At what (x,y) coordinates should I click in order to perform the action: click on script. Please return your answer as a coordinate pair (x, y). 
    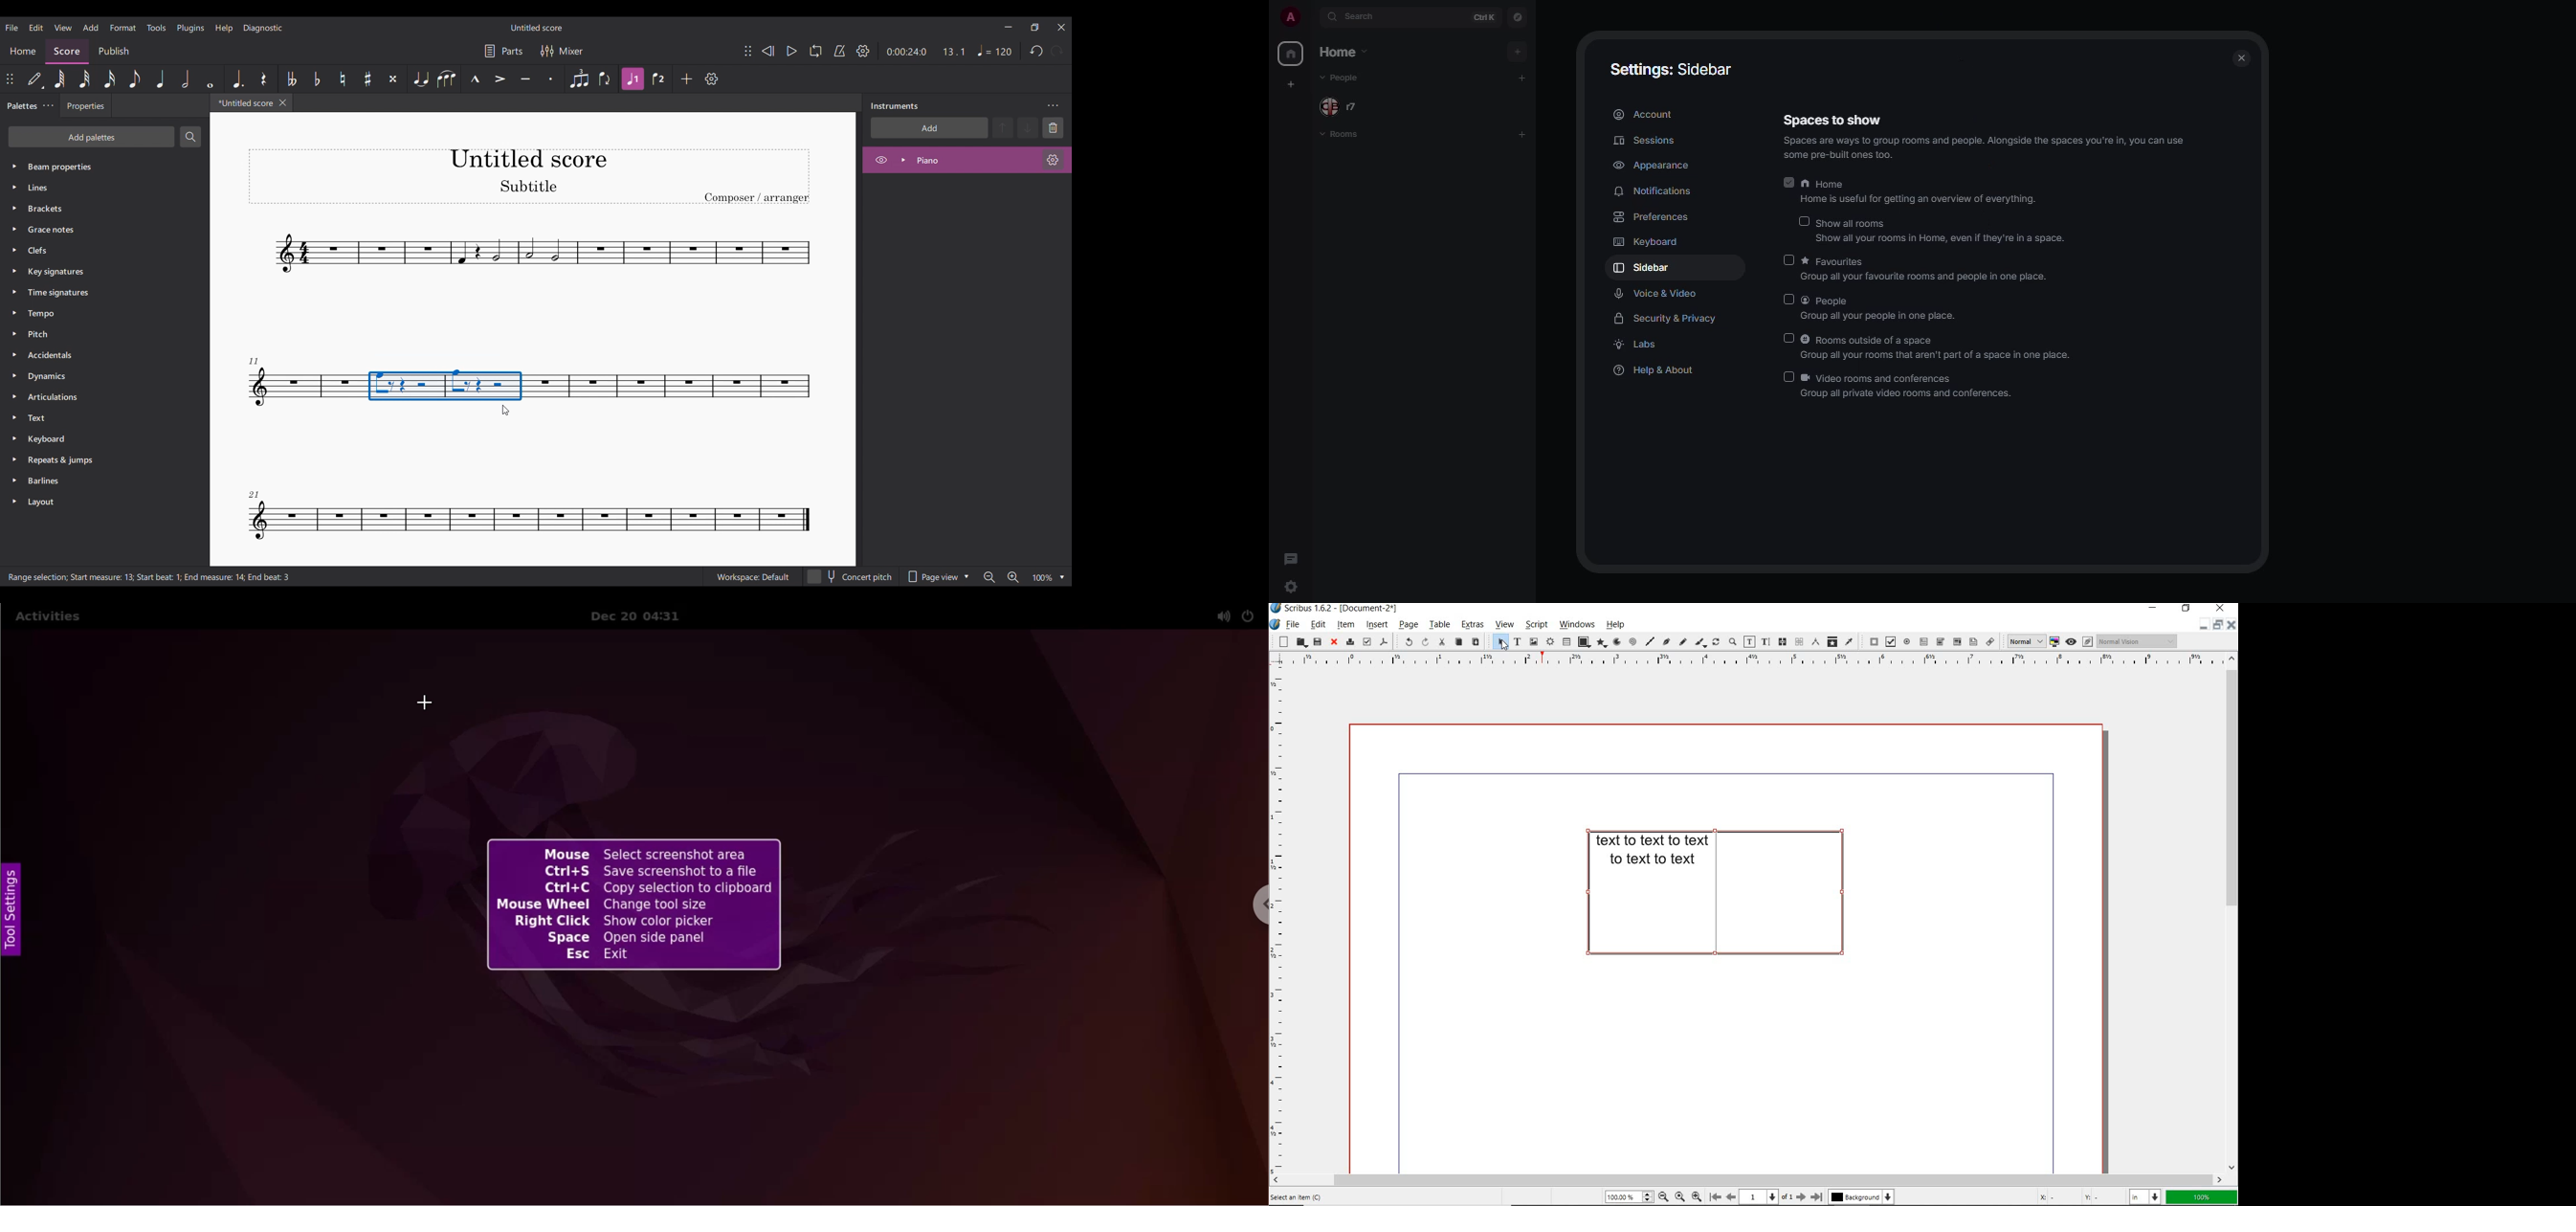
    Looking at the image, I should click on (1535, 624).